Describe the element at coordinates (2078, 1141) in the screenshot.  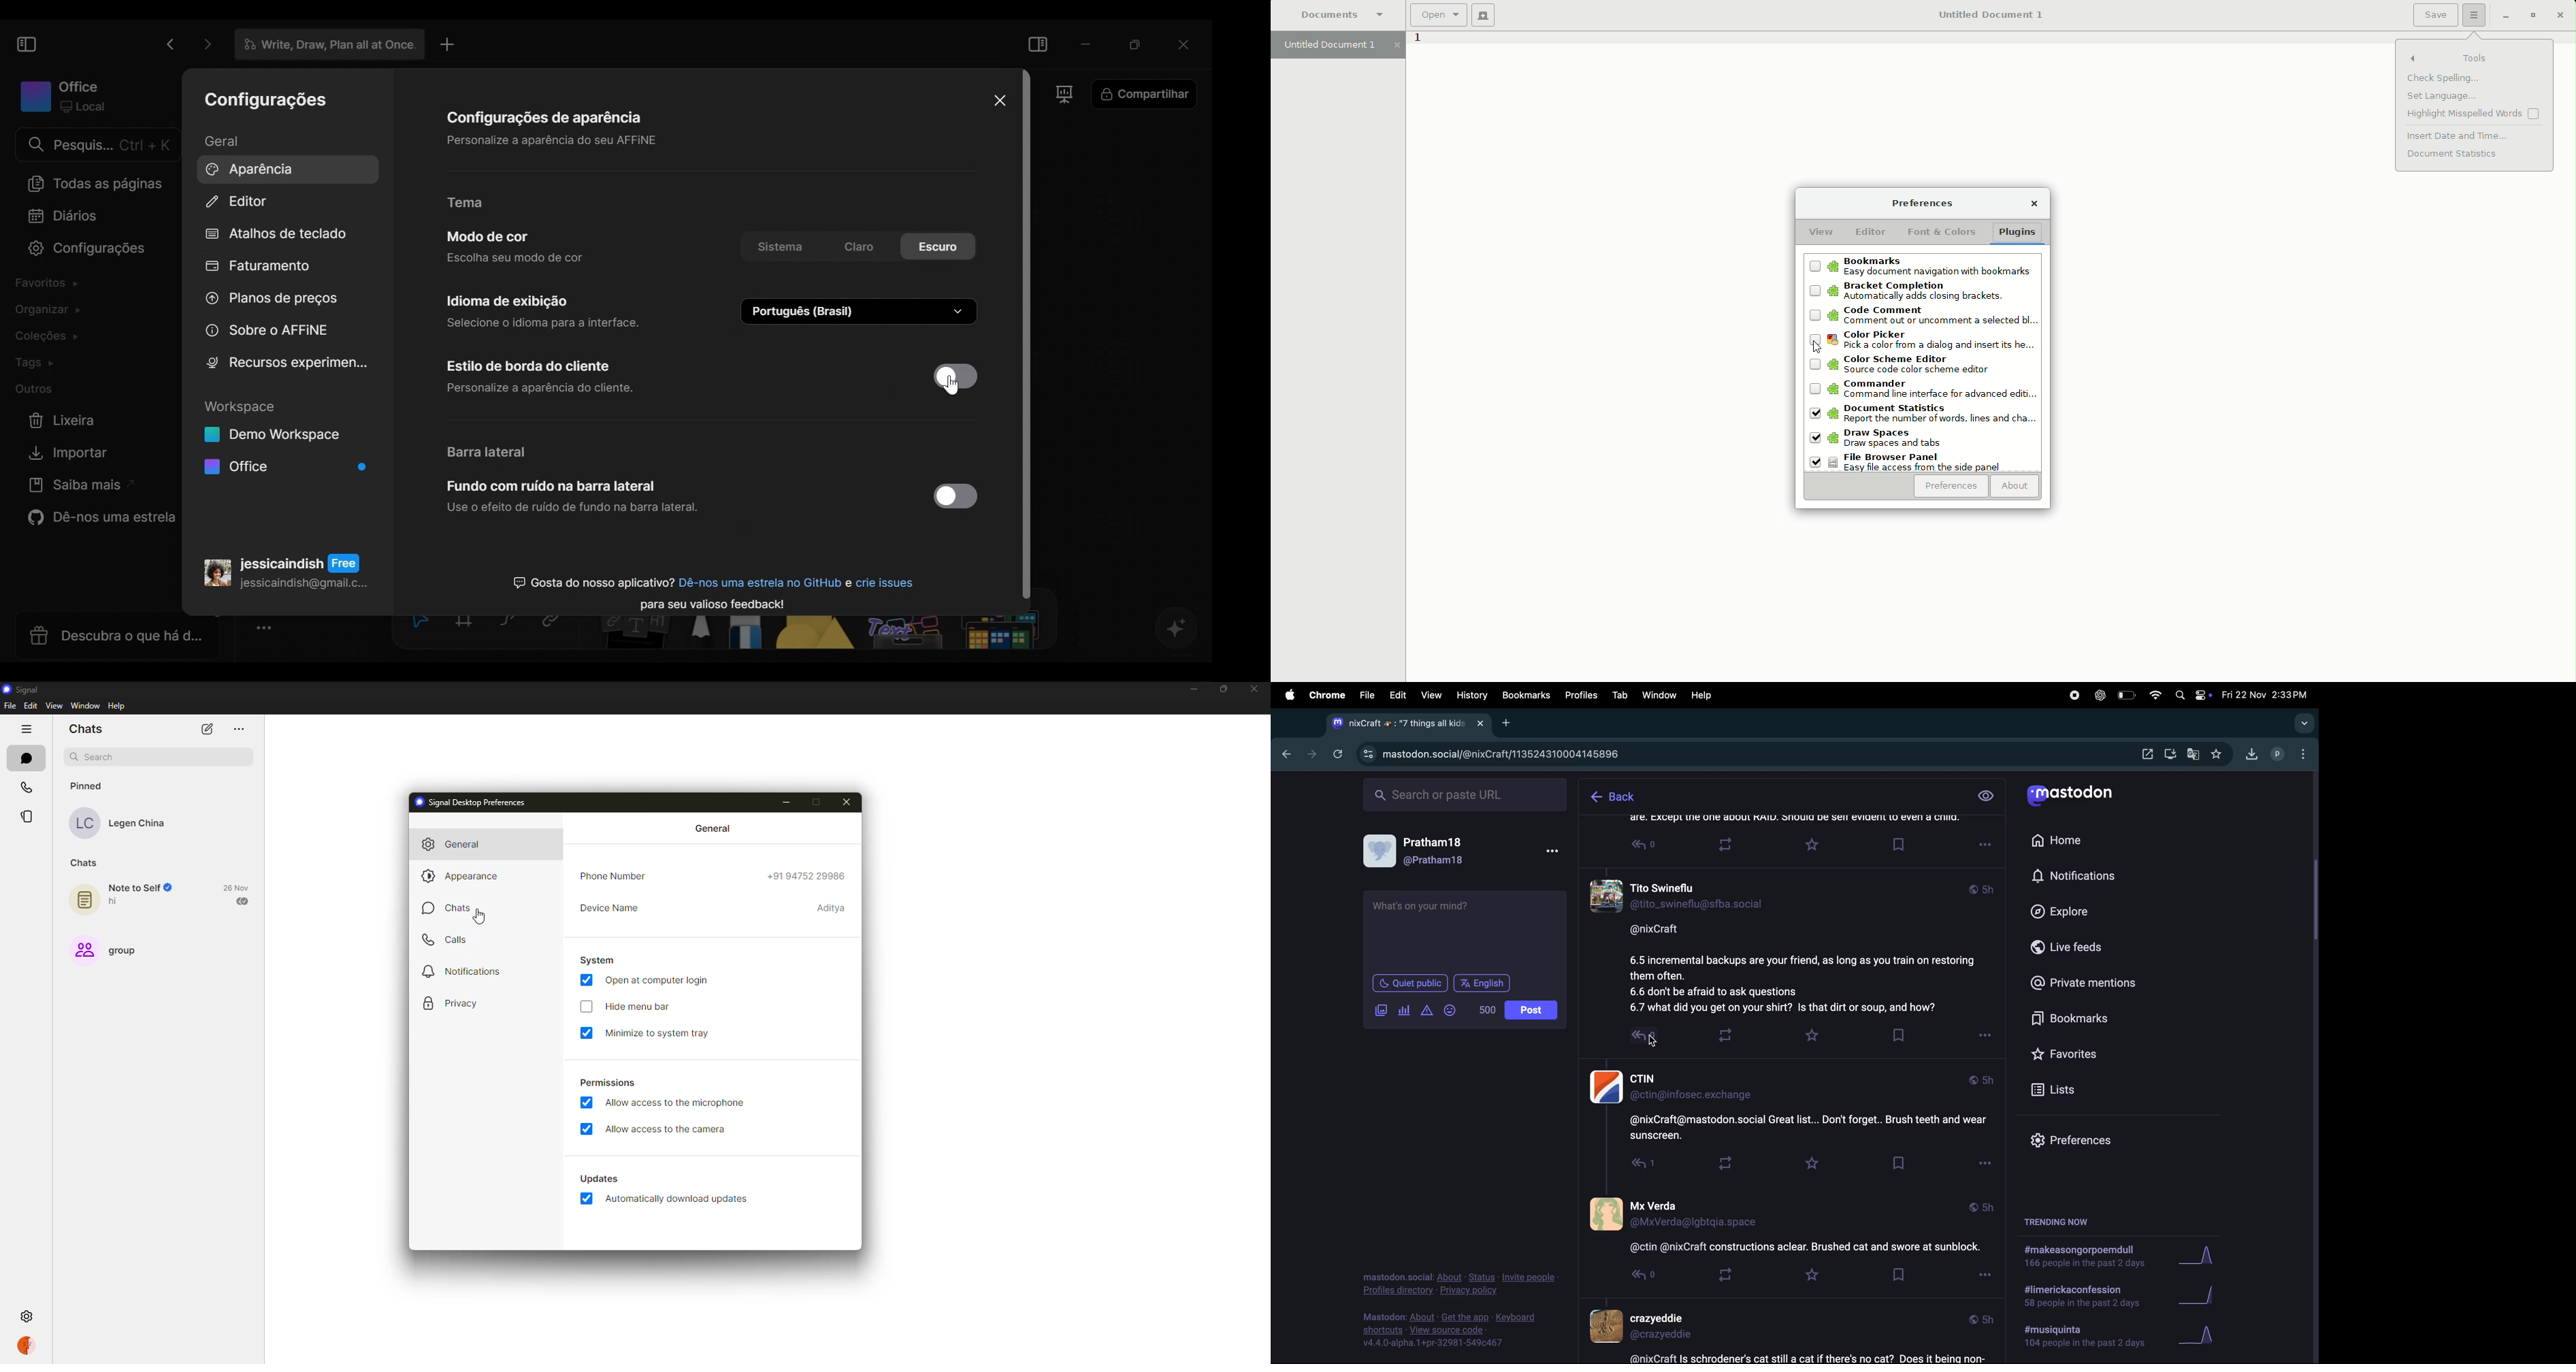
I see `prefrences` at that location.